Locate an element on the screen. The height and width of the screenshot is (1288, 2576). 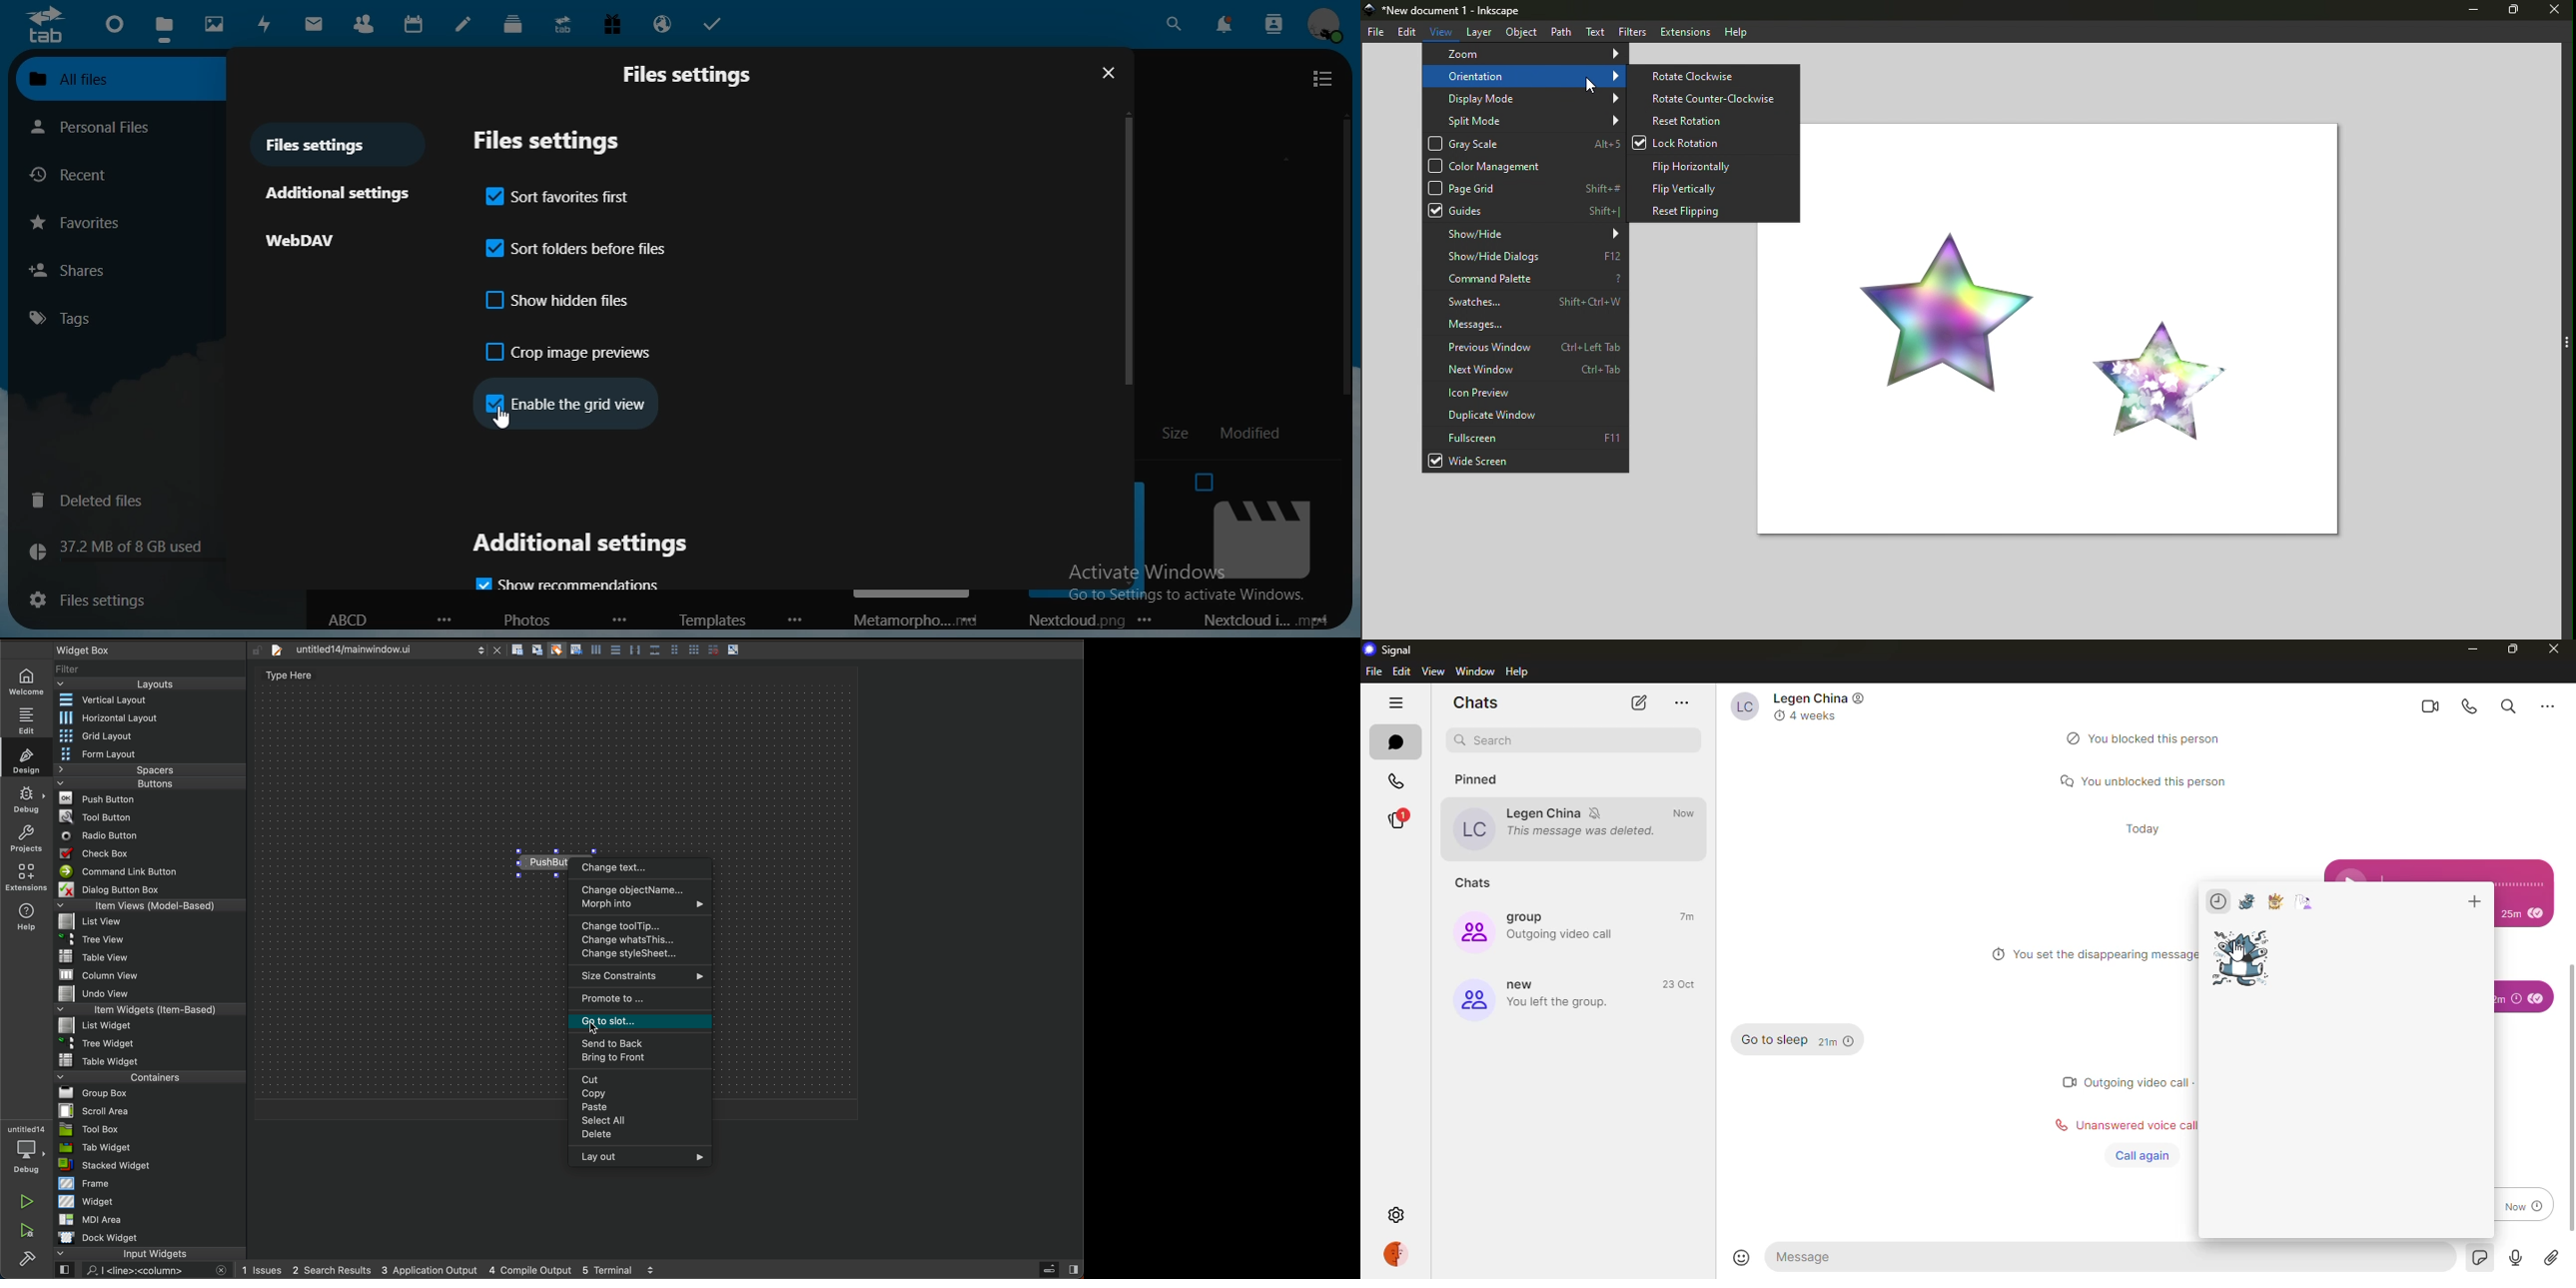
Wide screen is located at coordinates (1525, 461).